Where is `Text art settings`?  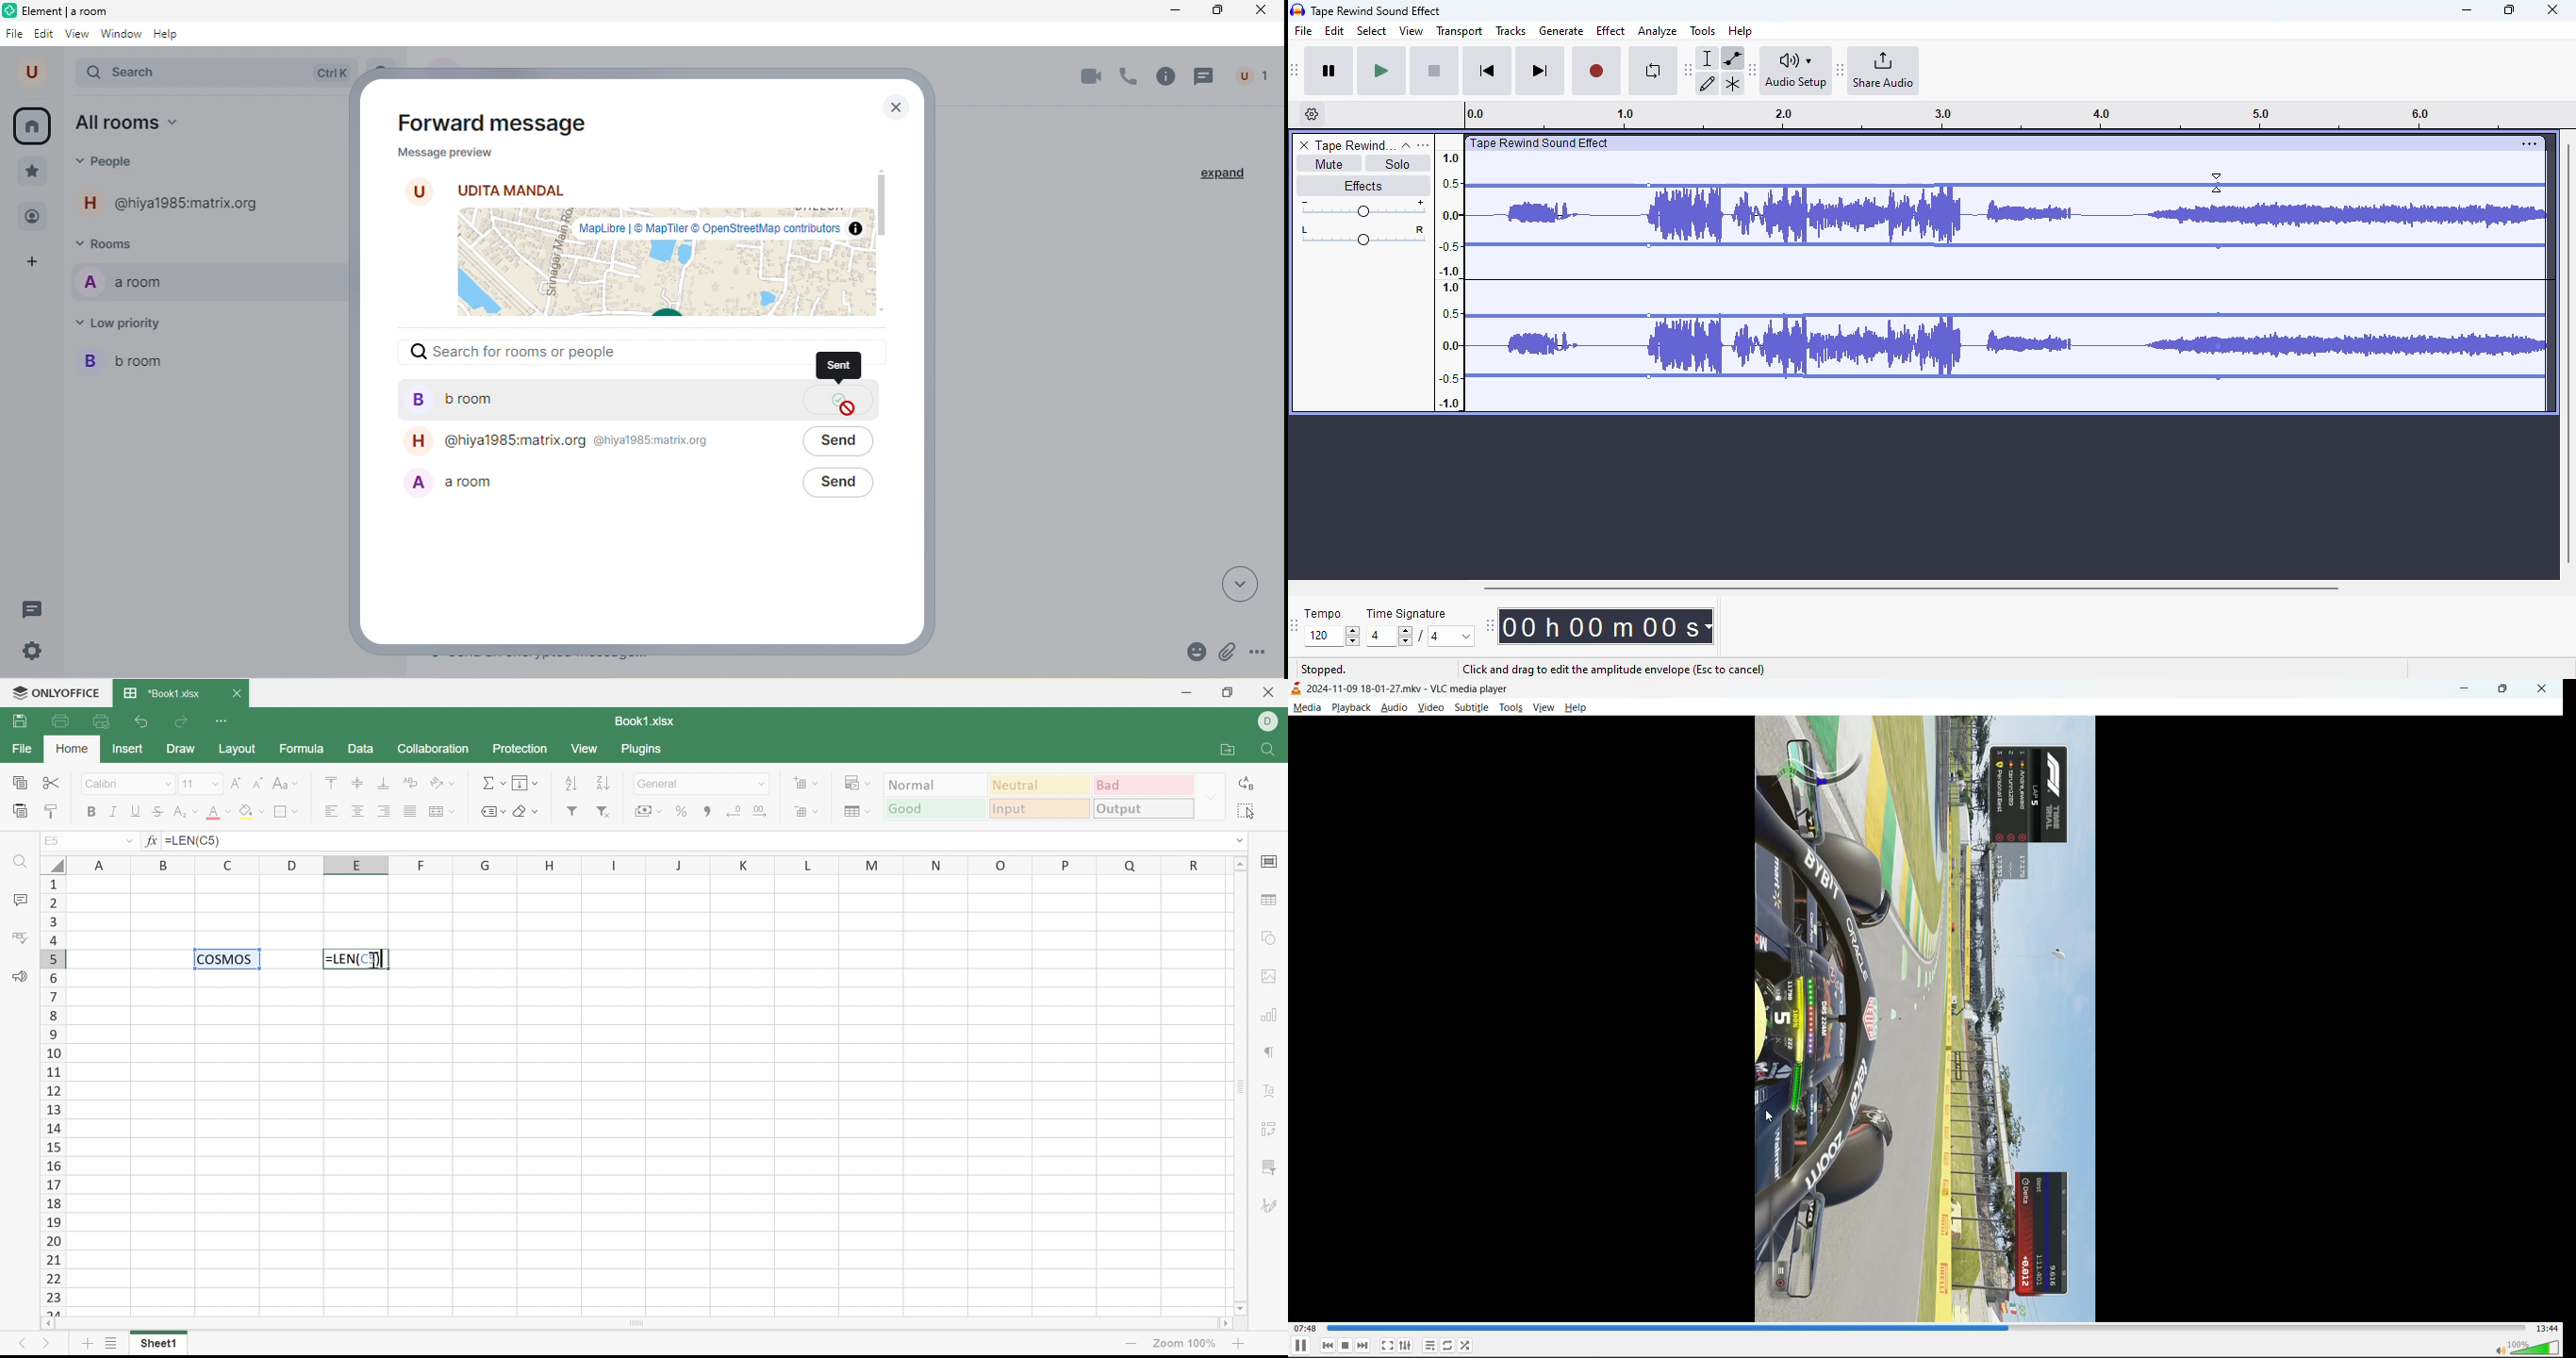 Text art settings is located at coordinates (1267, 1090).